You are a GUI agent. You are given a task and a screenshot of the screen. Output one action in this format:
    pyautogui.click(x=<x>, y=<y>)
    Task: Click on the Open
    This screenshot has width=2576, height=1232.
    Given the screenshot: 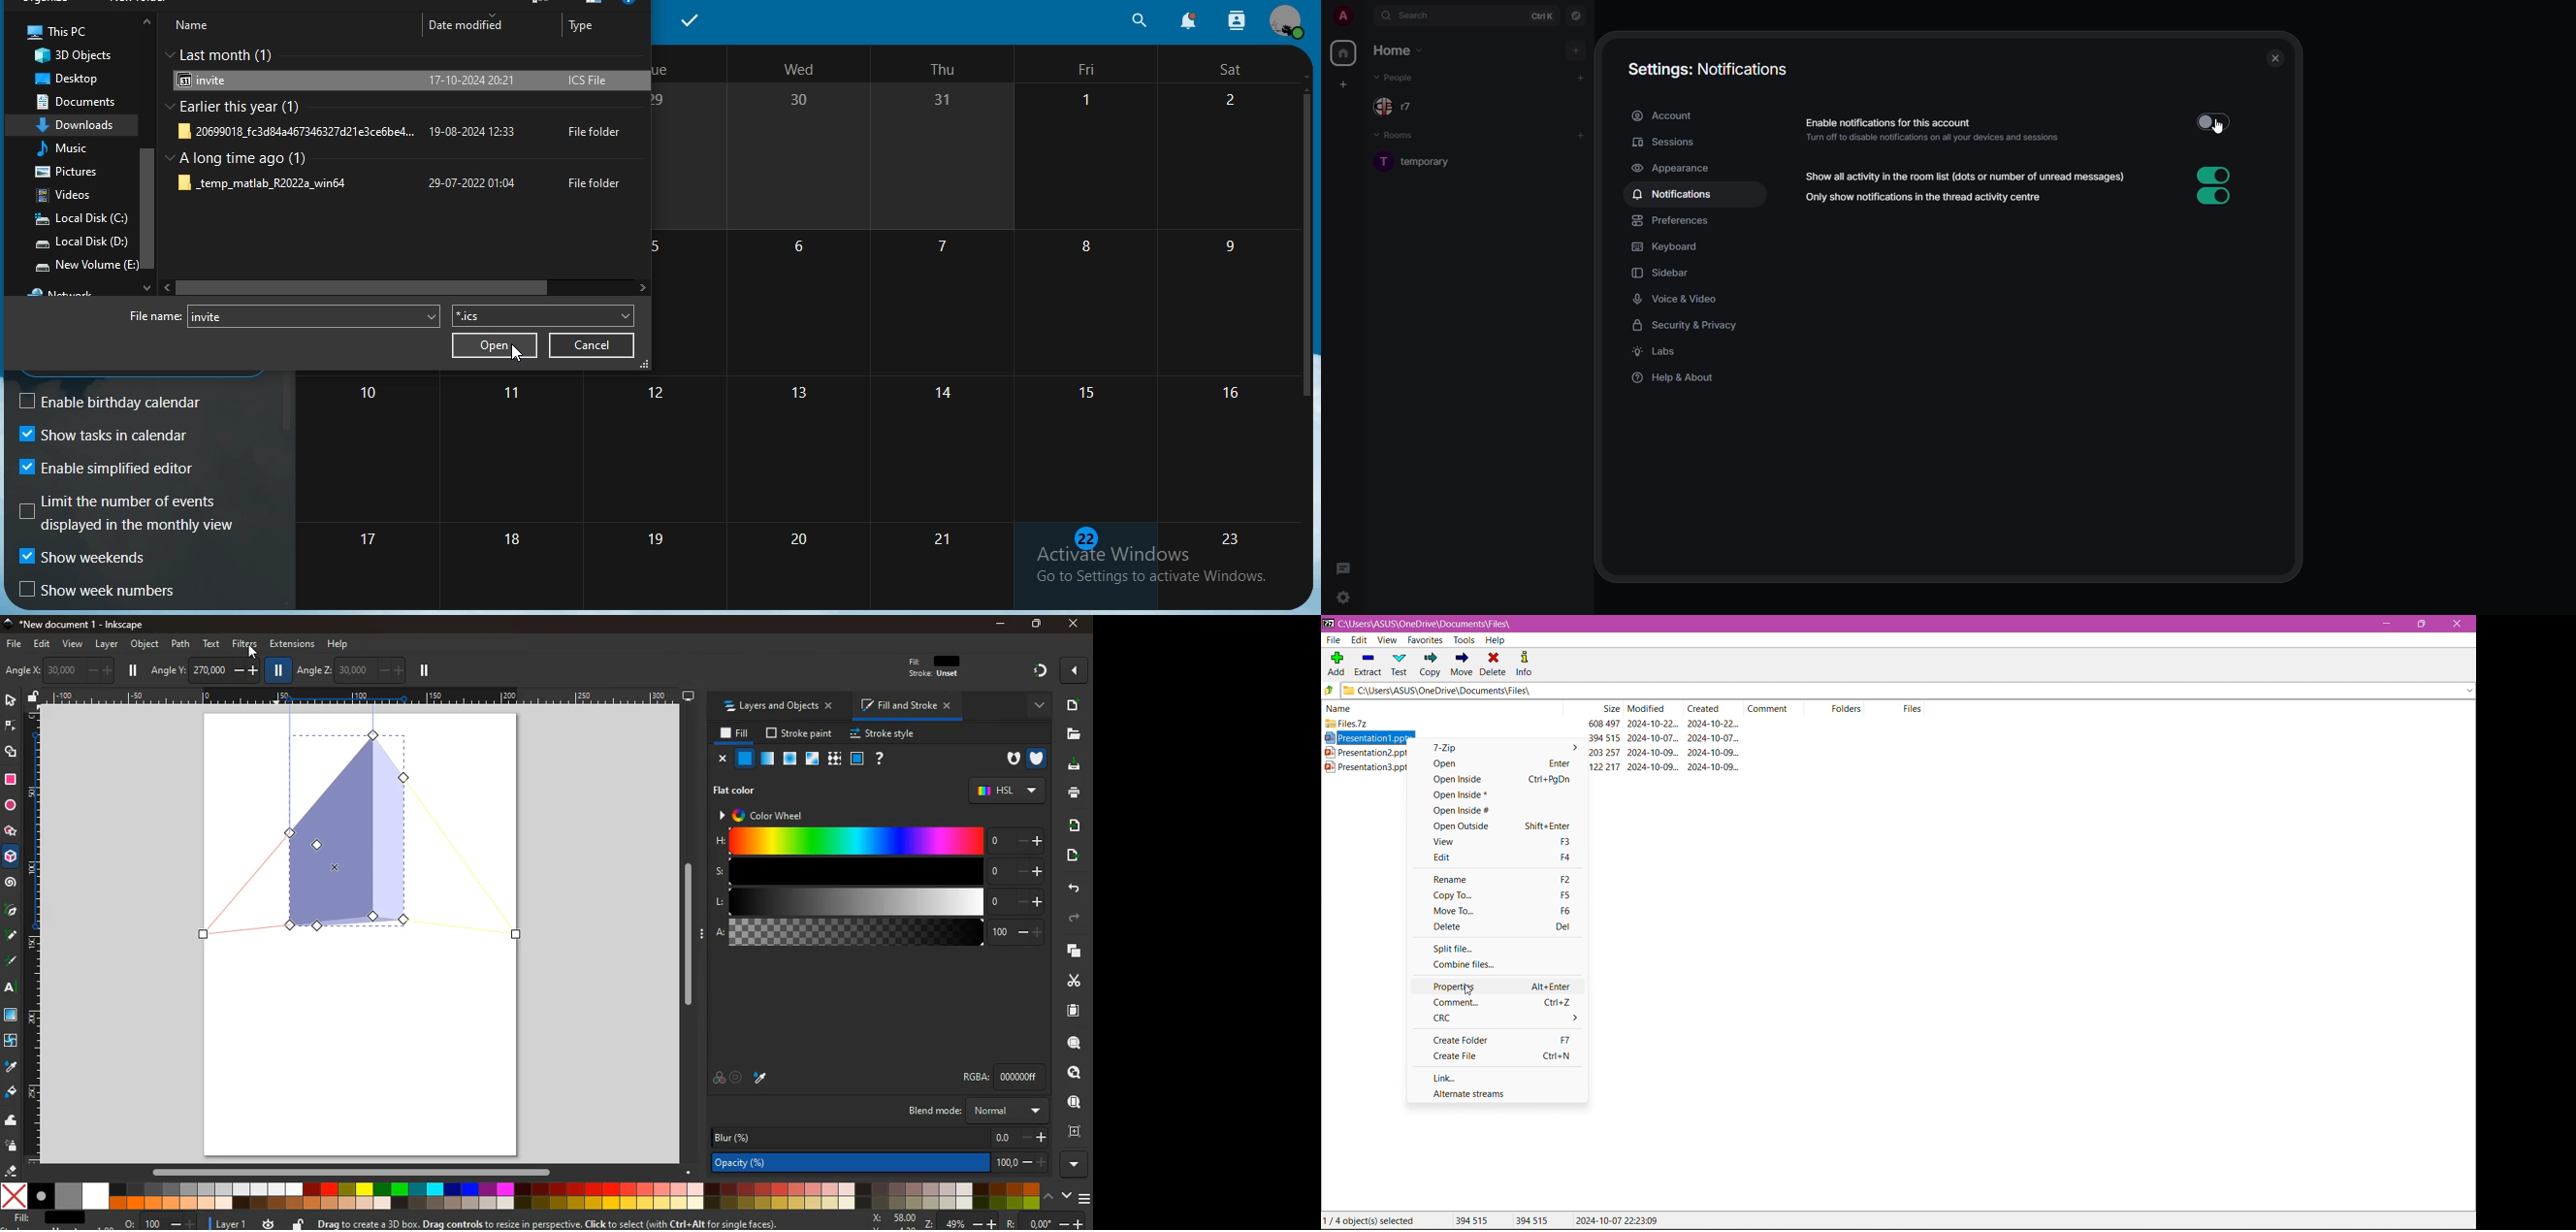 What is the action you would take?
    pyautogui.click(x=1496, y=763)
    